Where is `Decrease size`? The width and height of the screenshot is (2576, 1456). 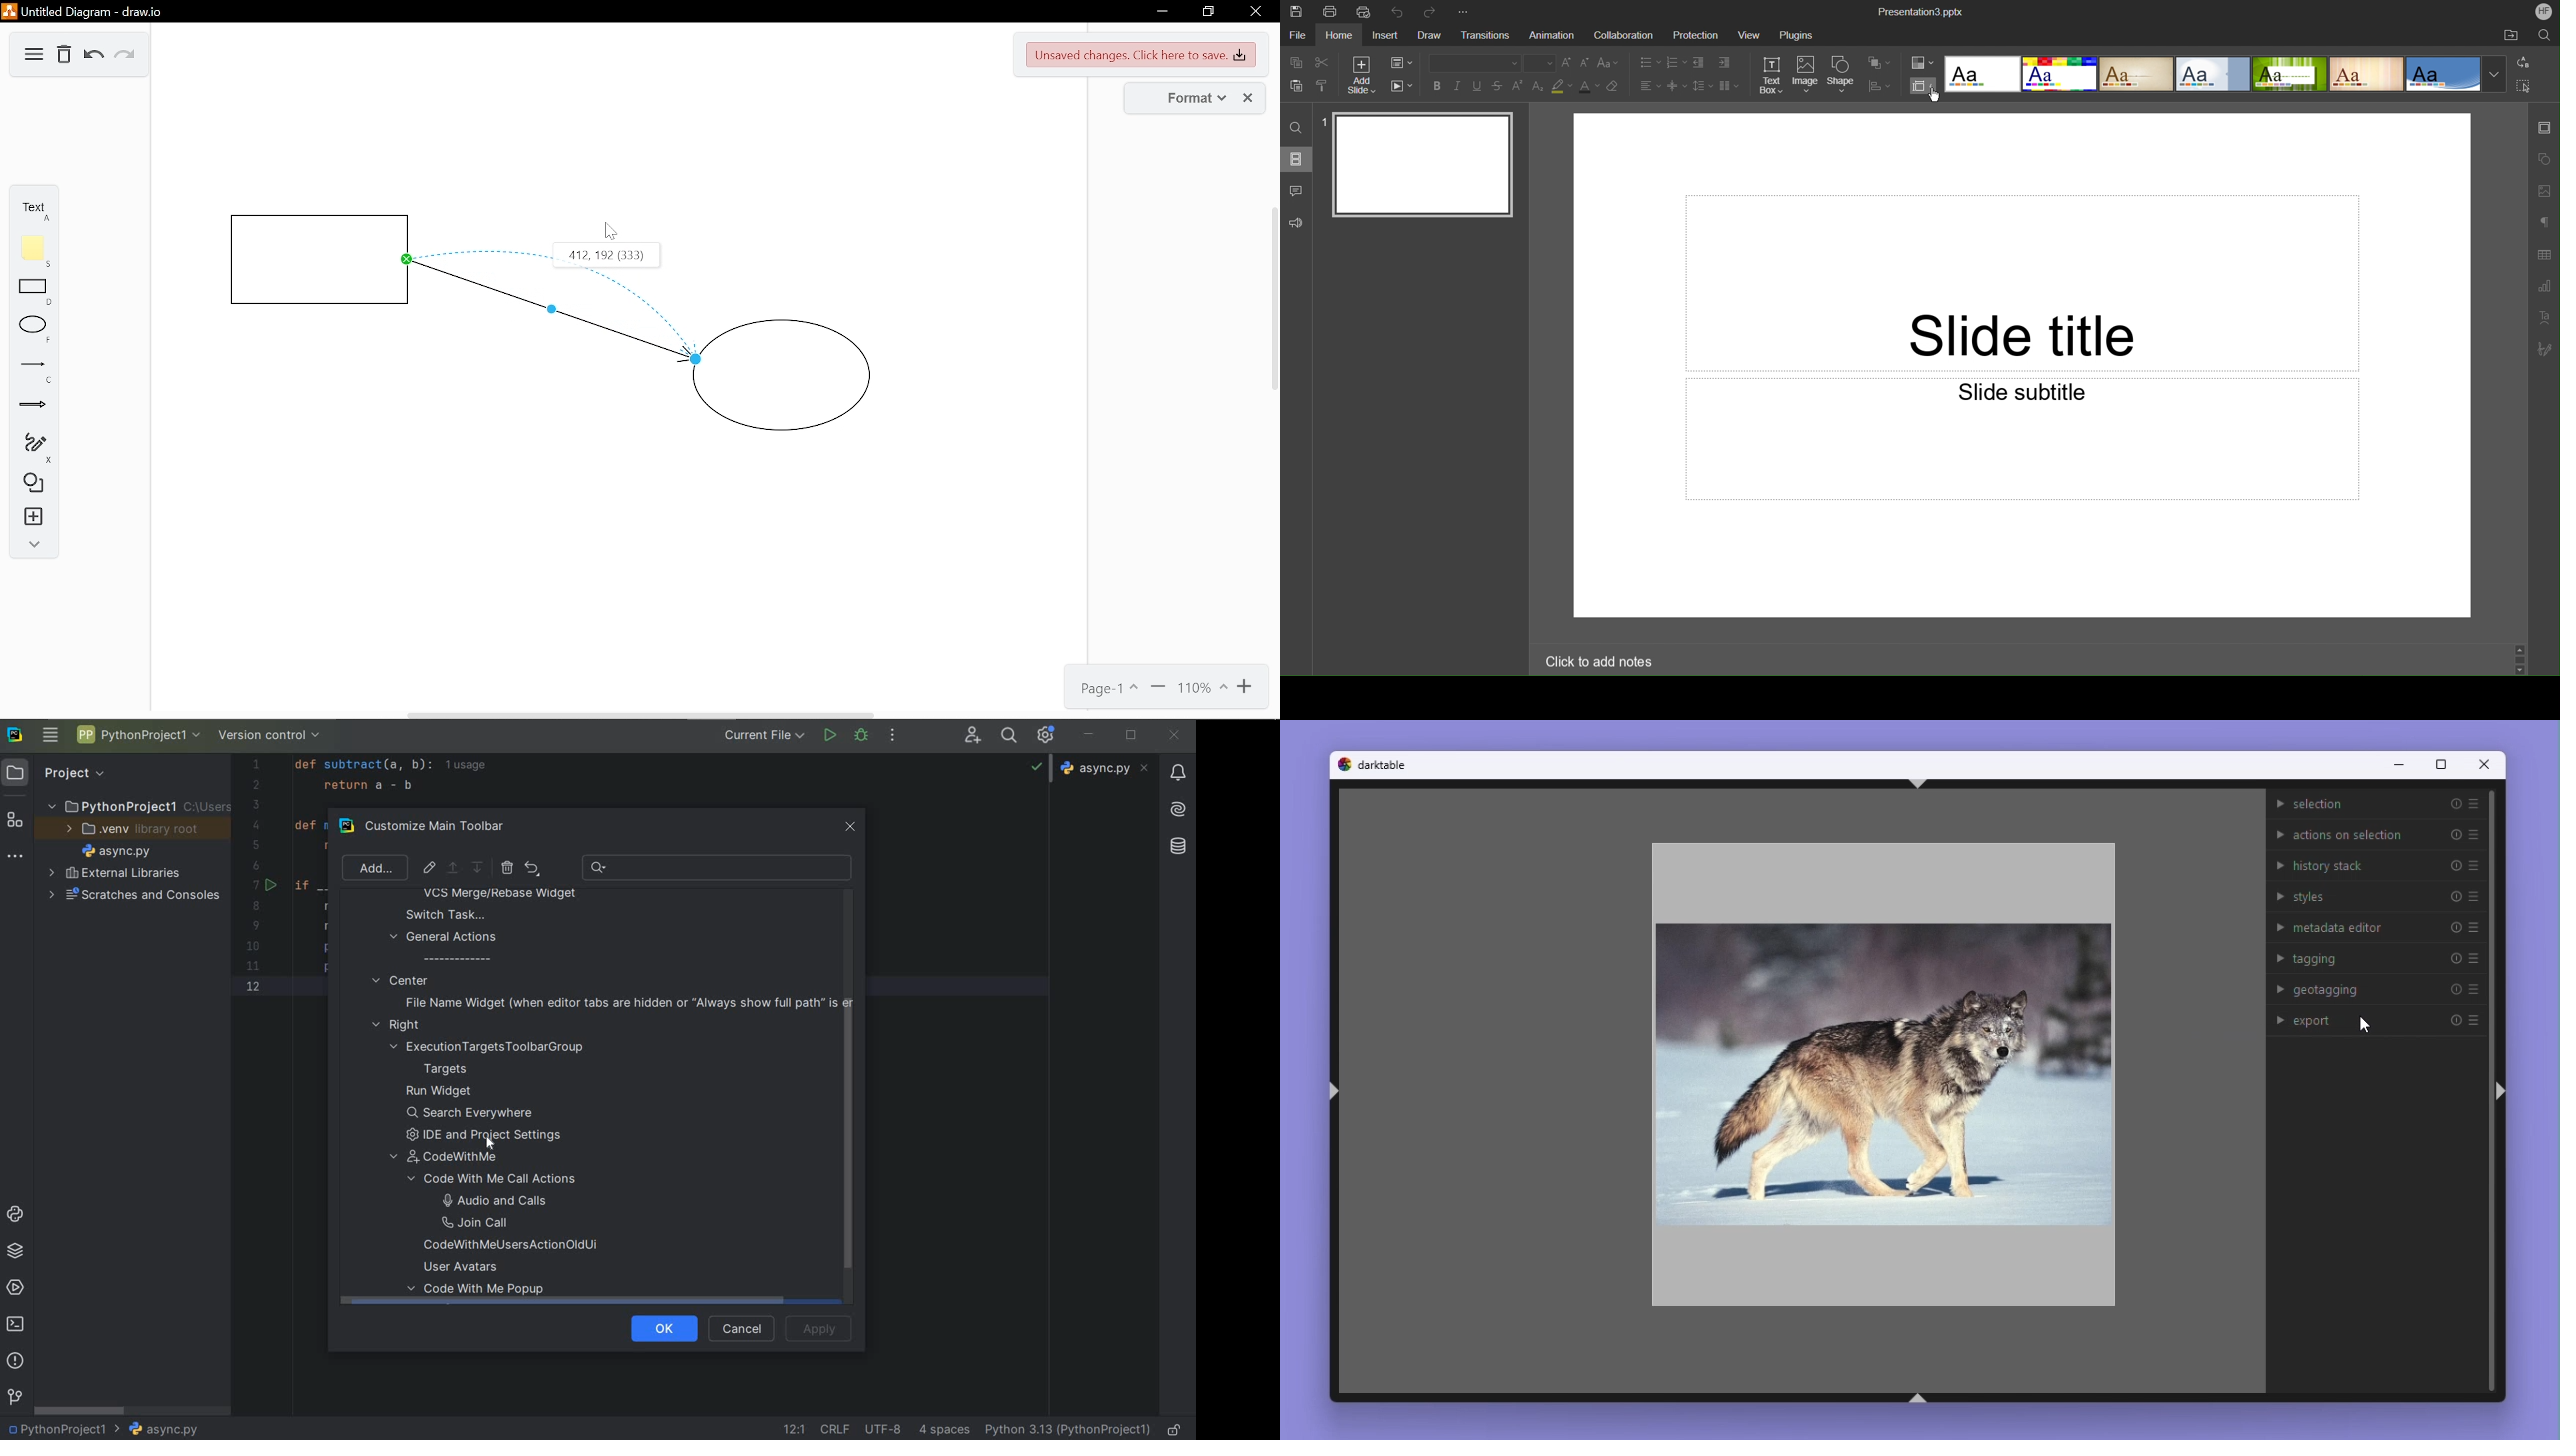 Decrease size is located at coordinates (1586, 65).